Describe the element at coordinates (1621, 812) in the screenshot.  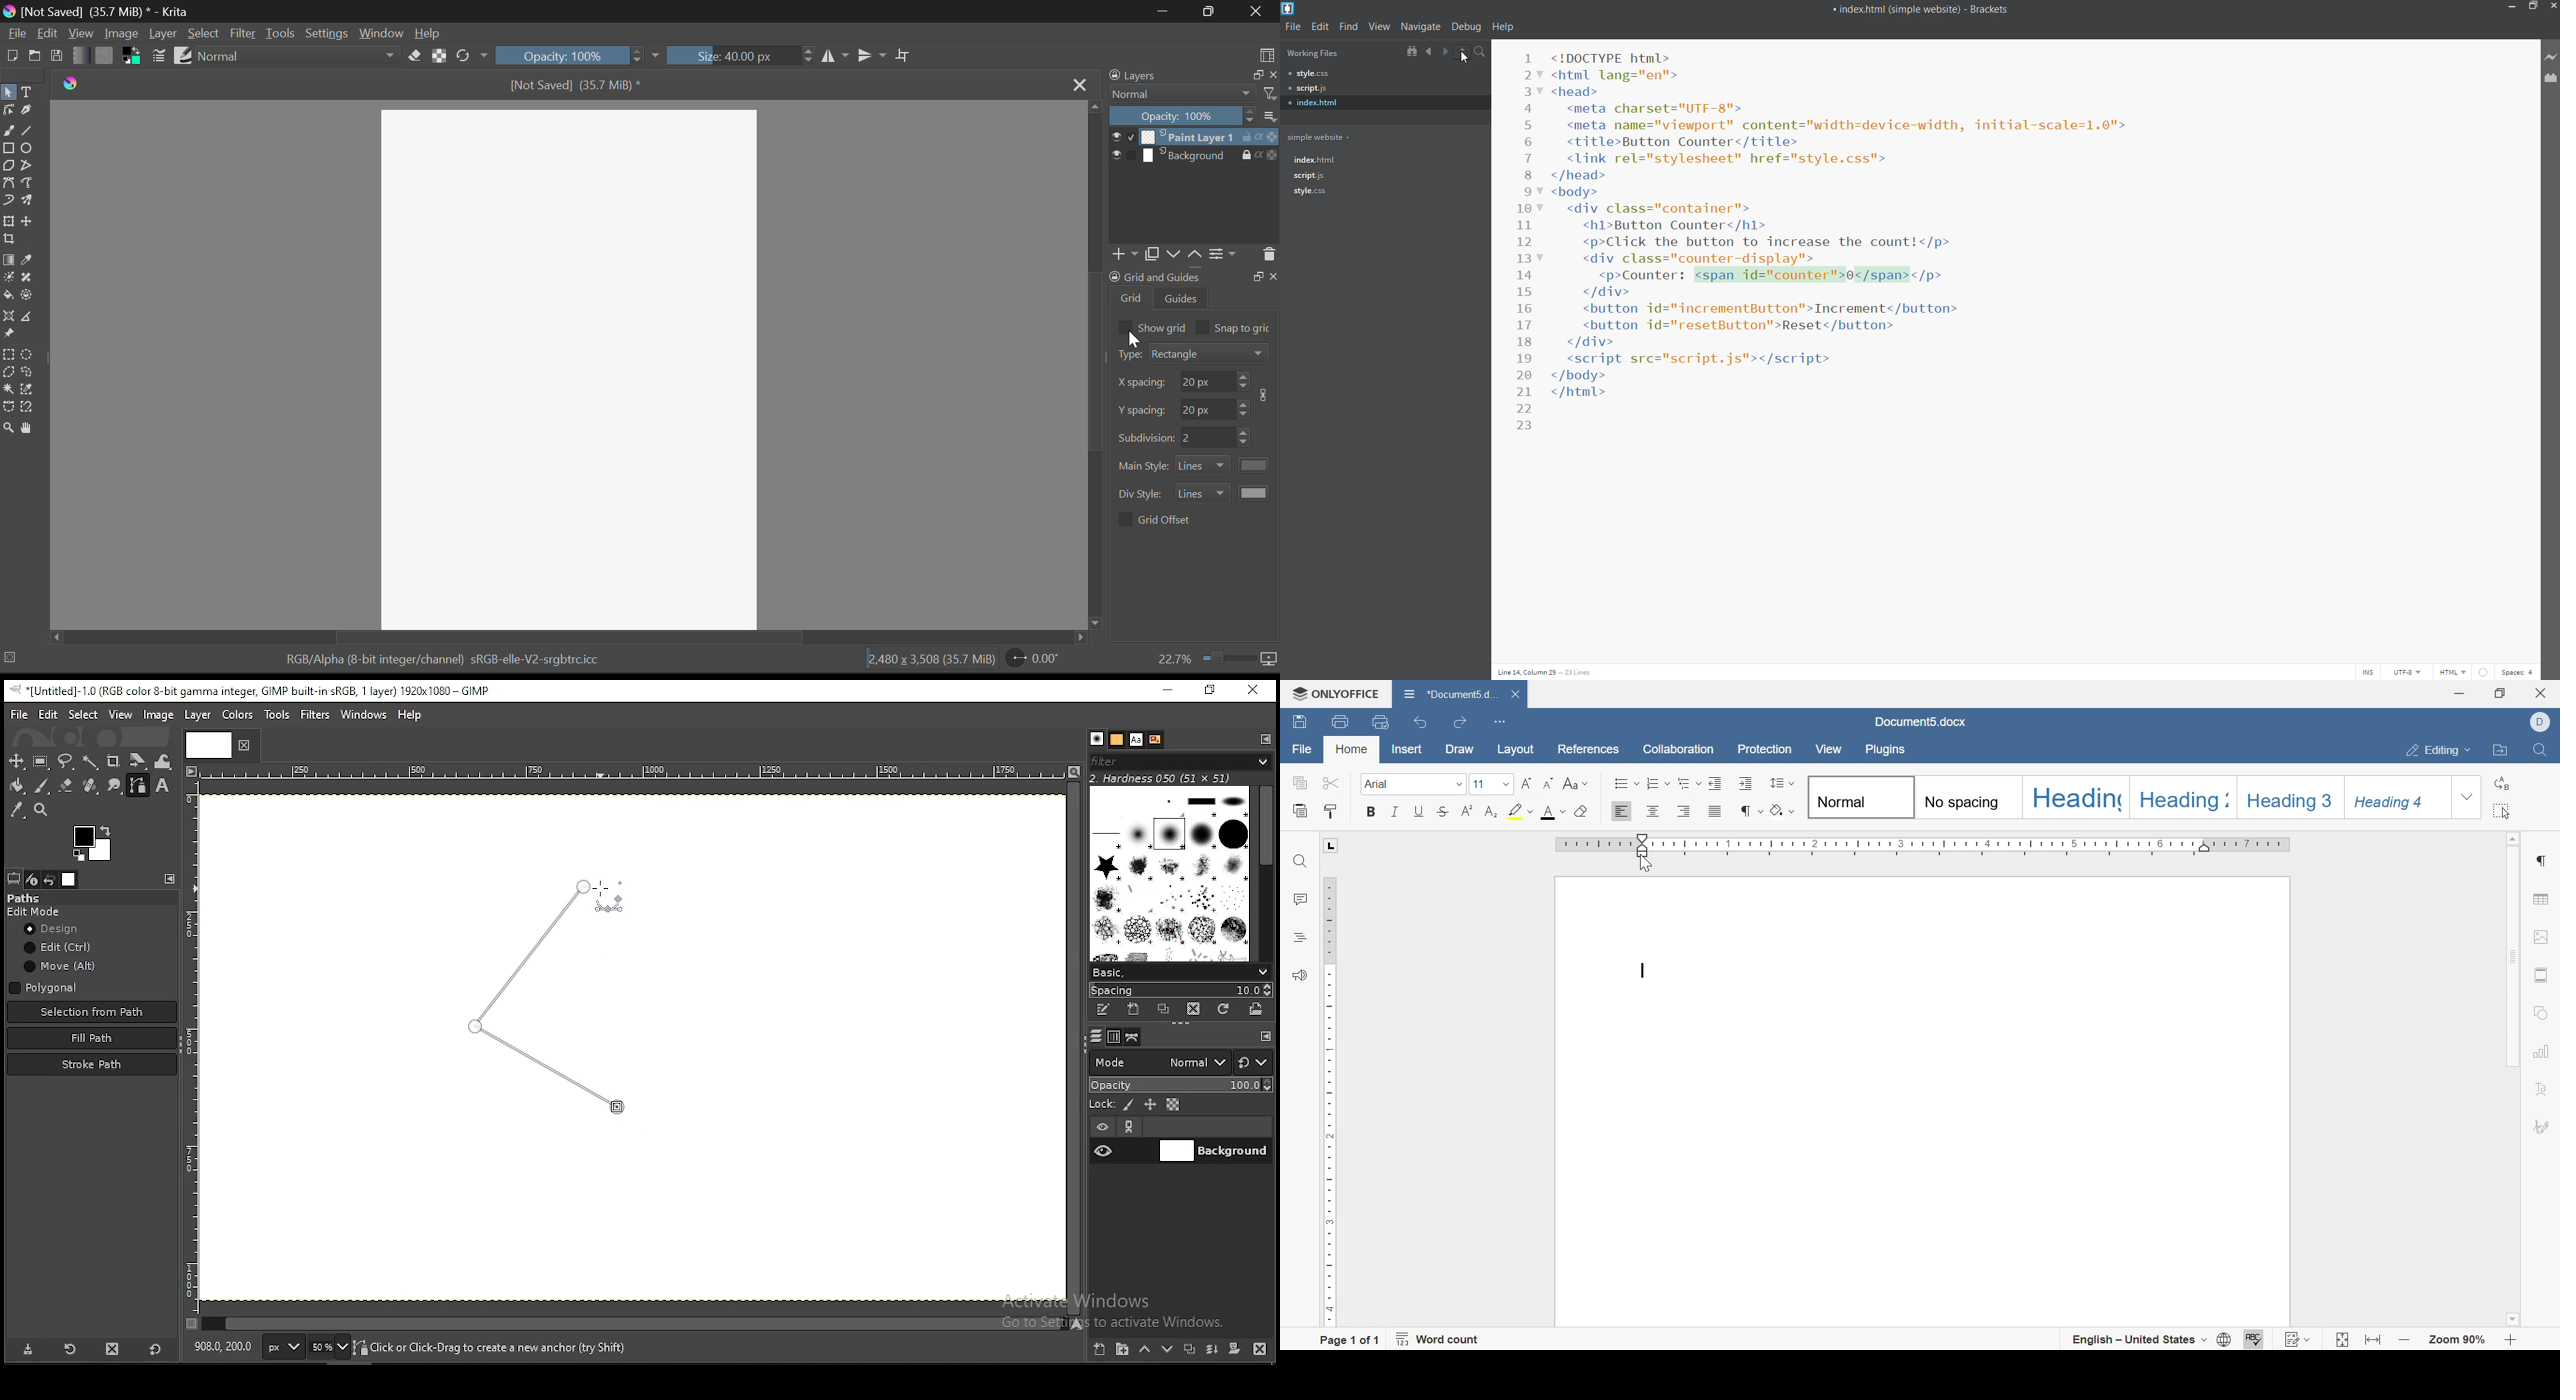
I see `Align Left` at that location.